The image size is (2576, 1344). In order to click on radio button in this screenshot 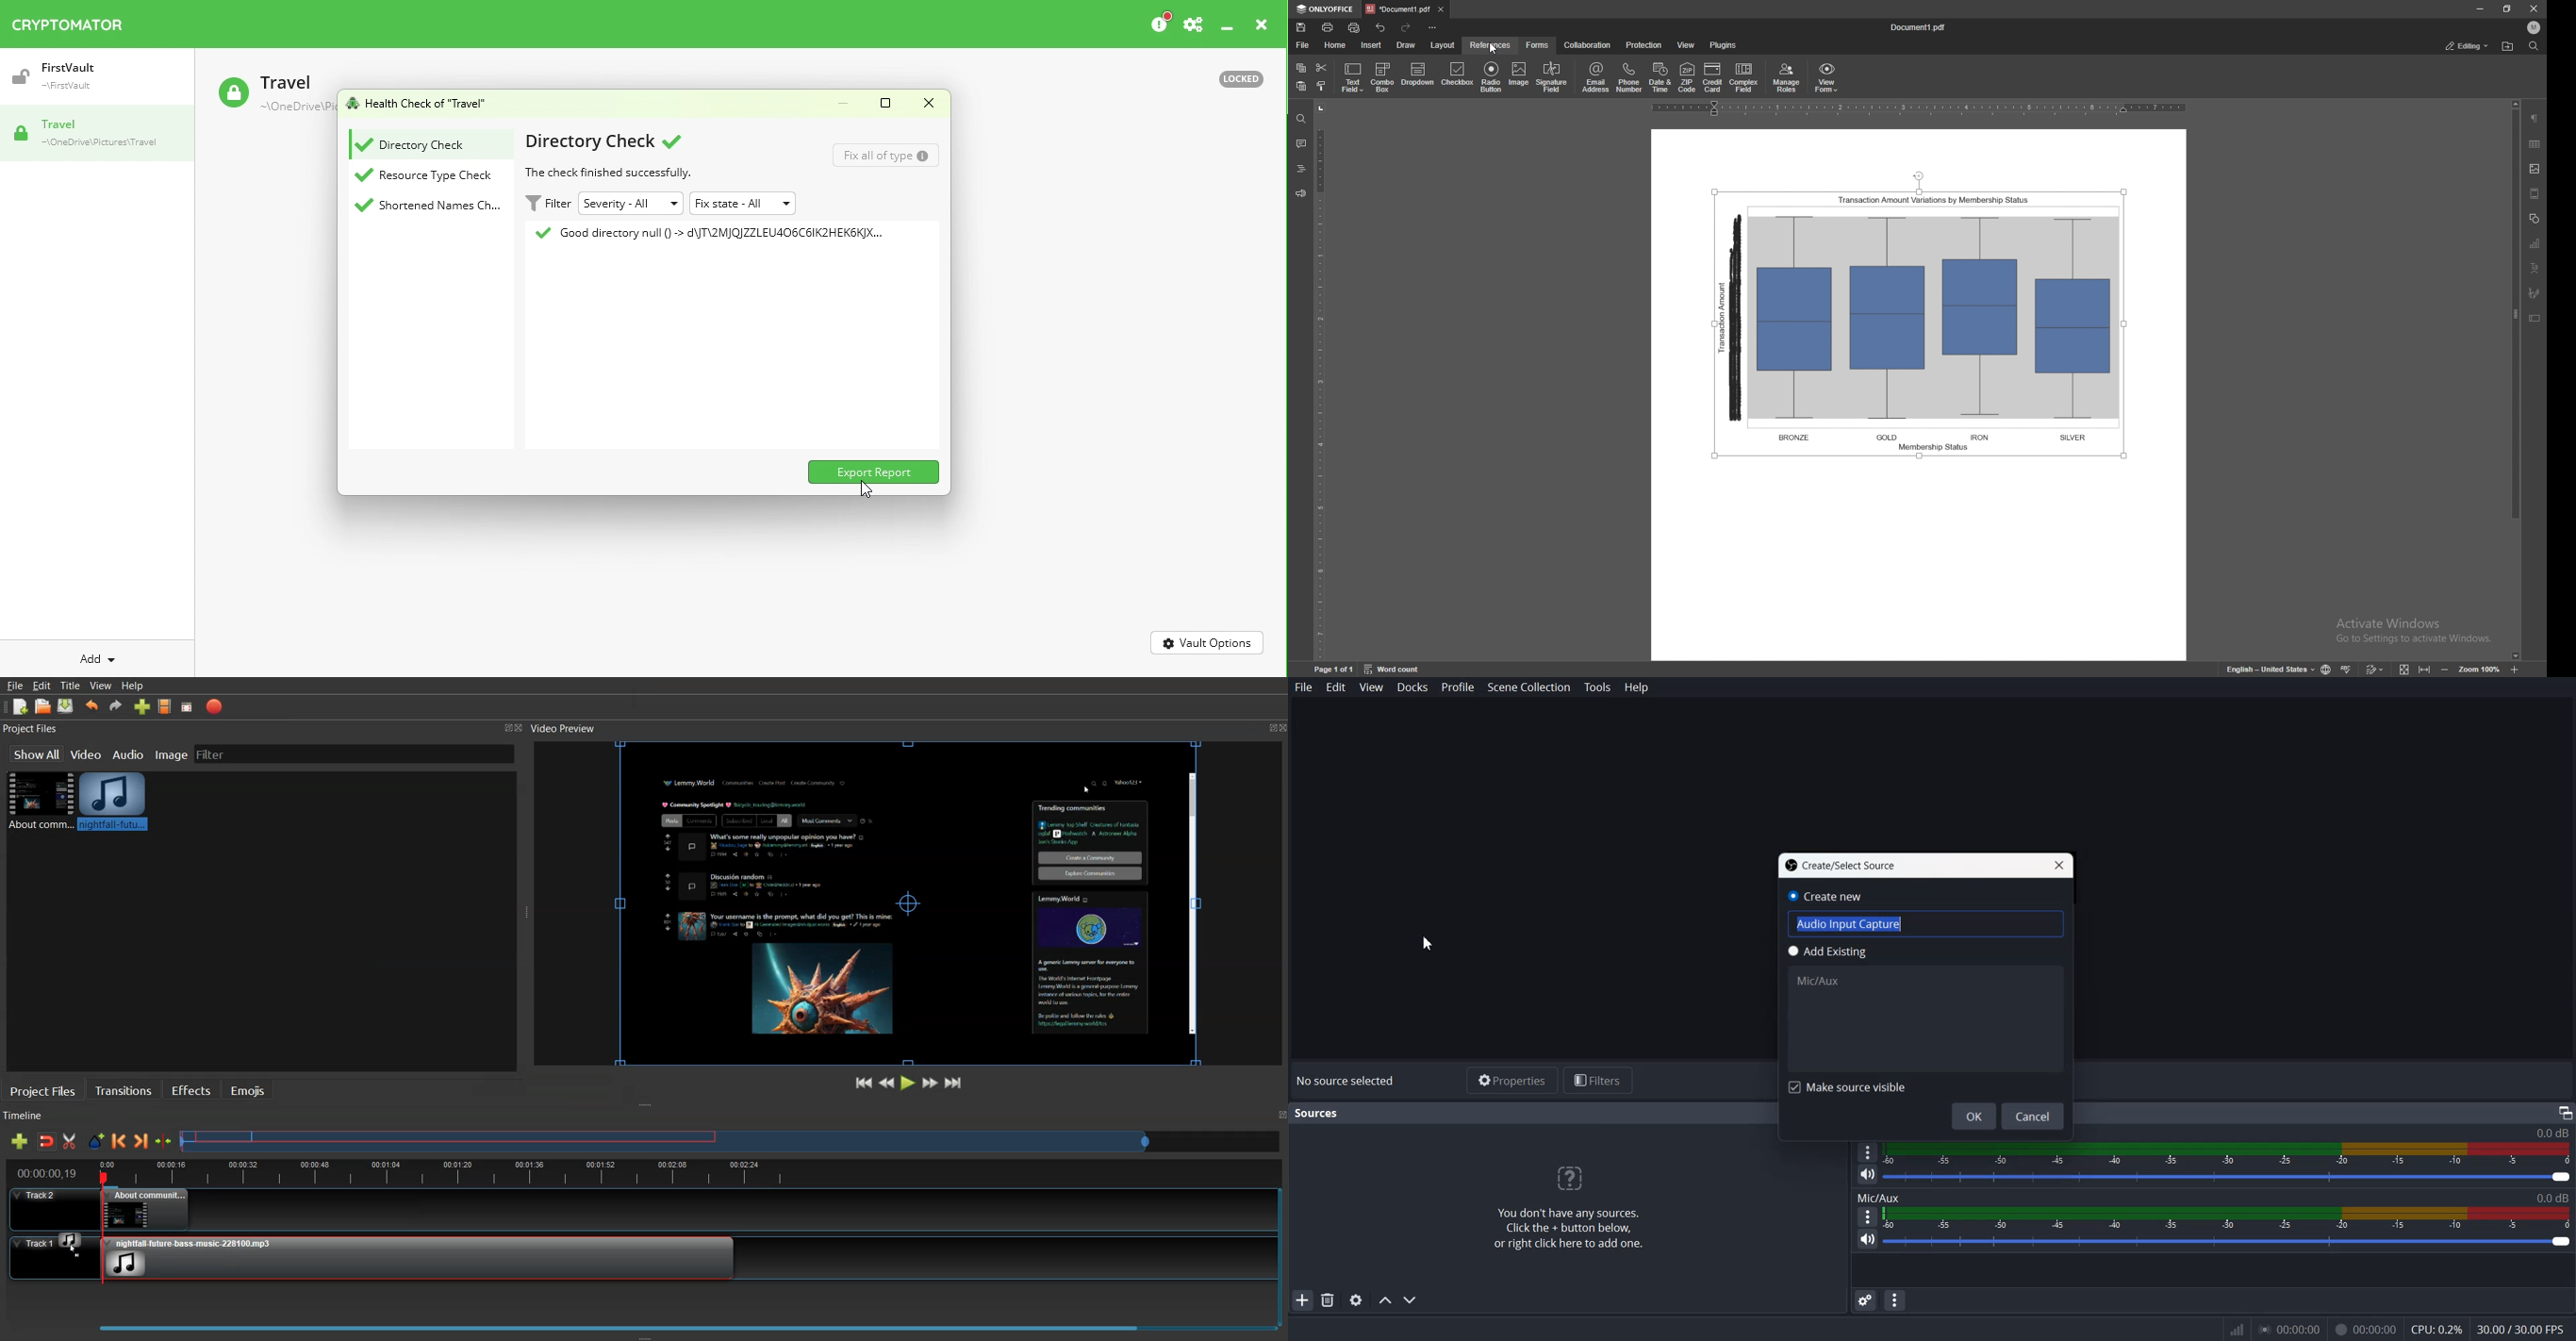, I will do `click(1491, 77)`.